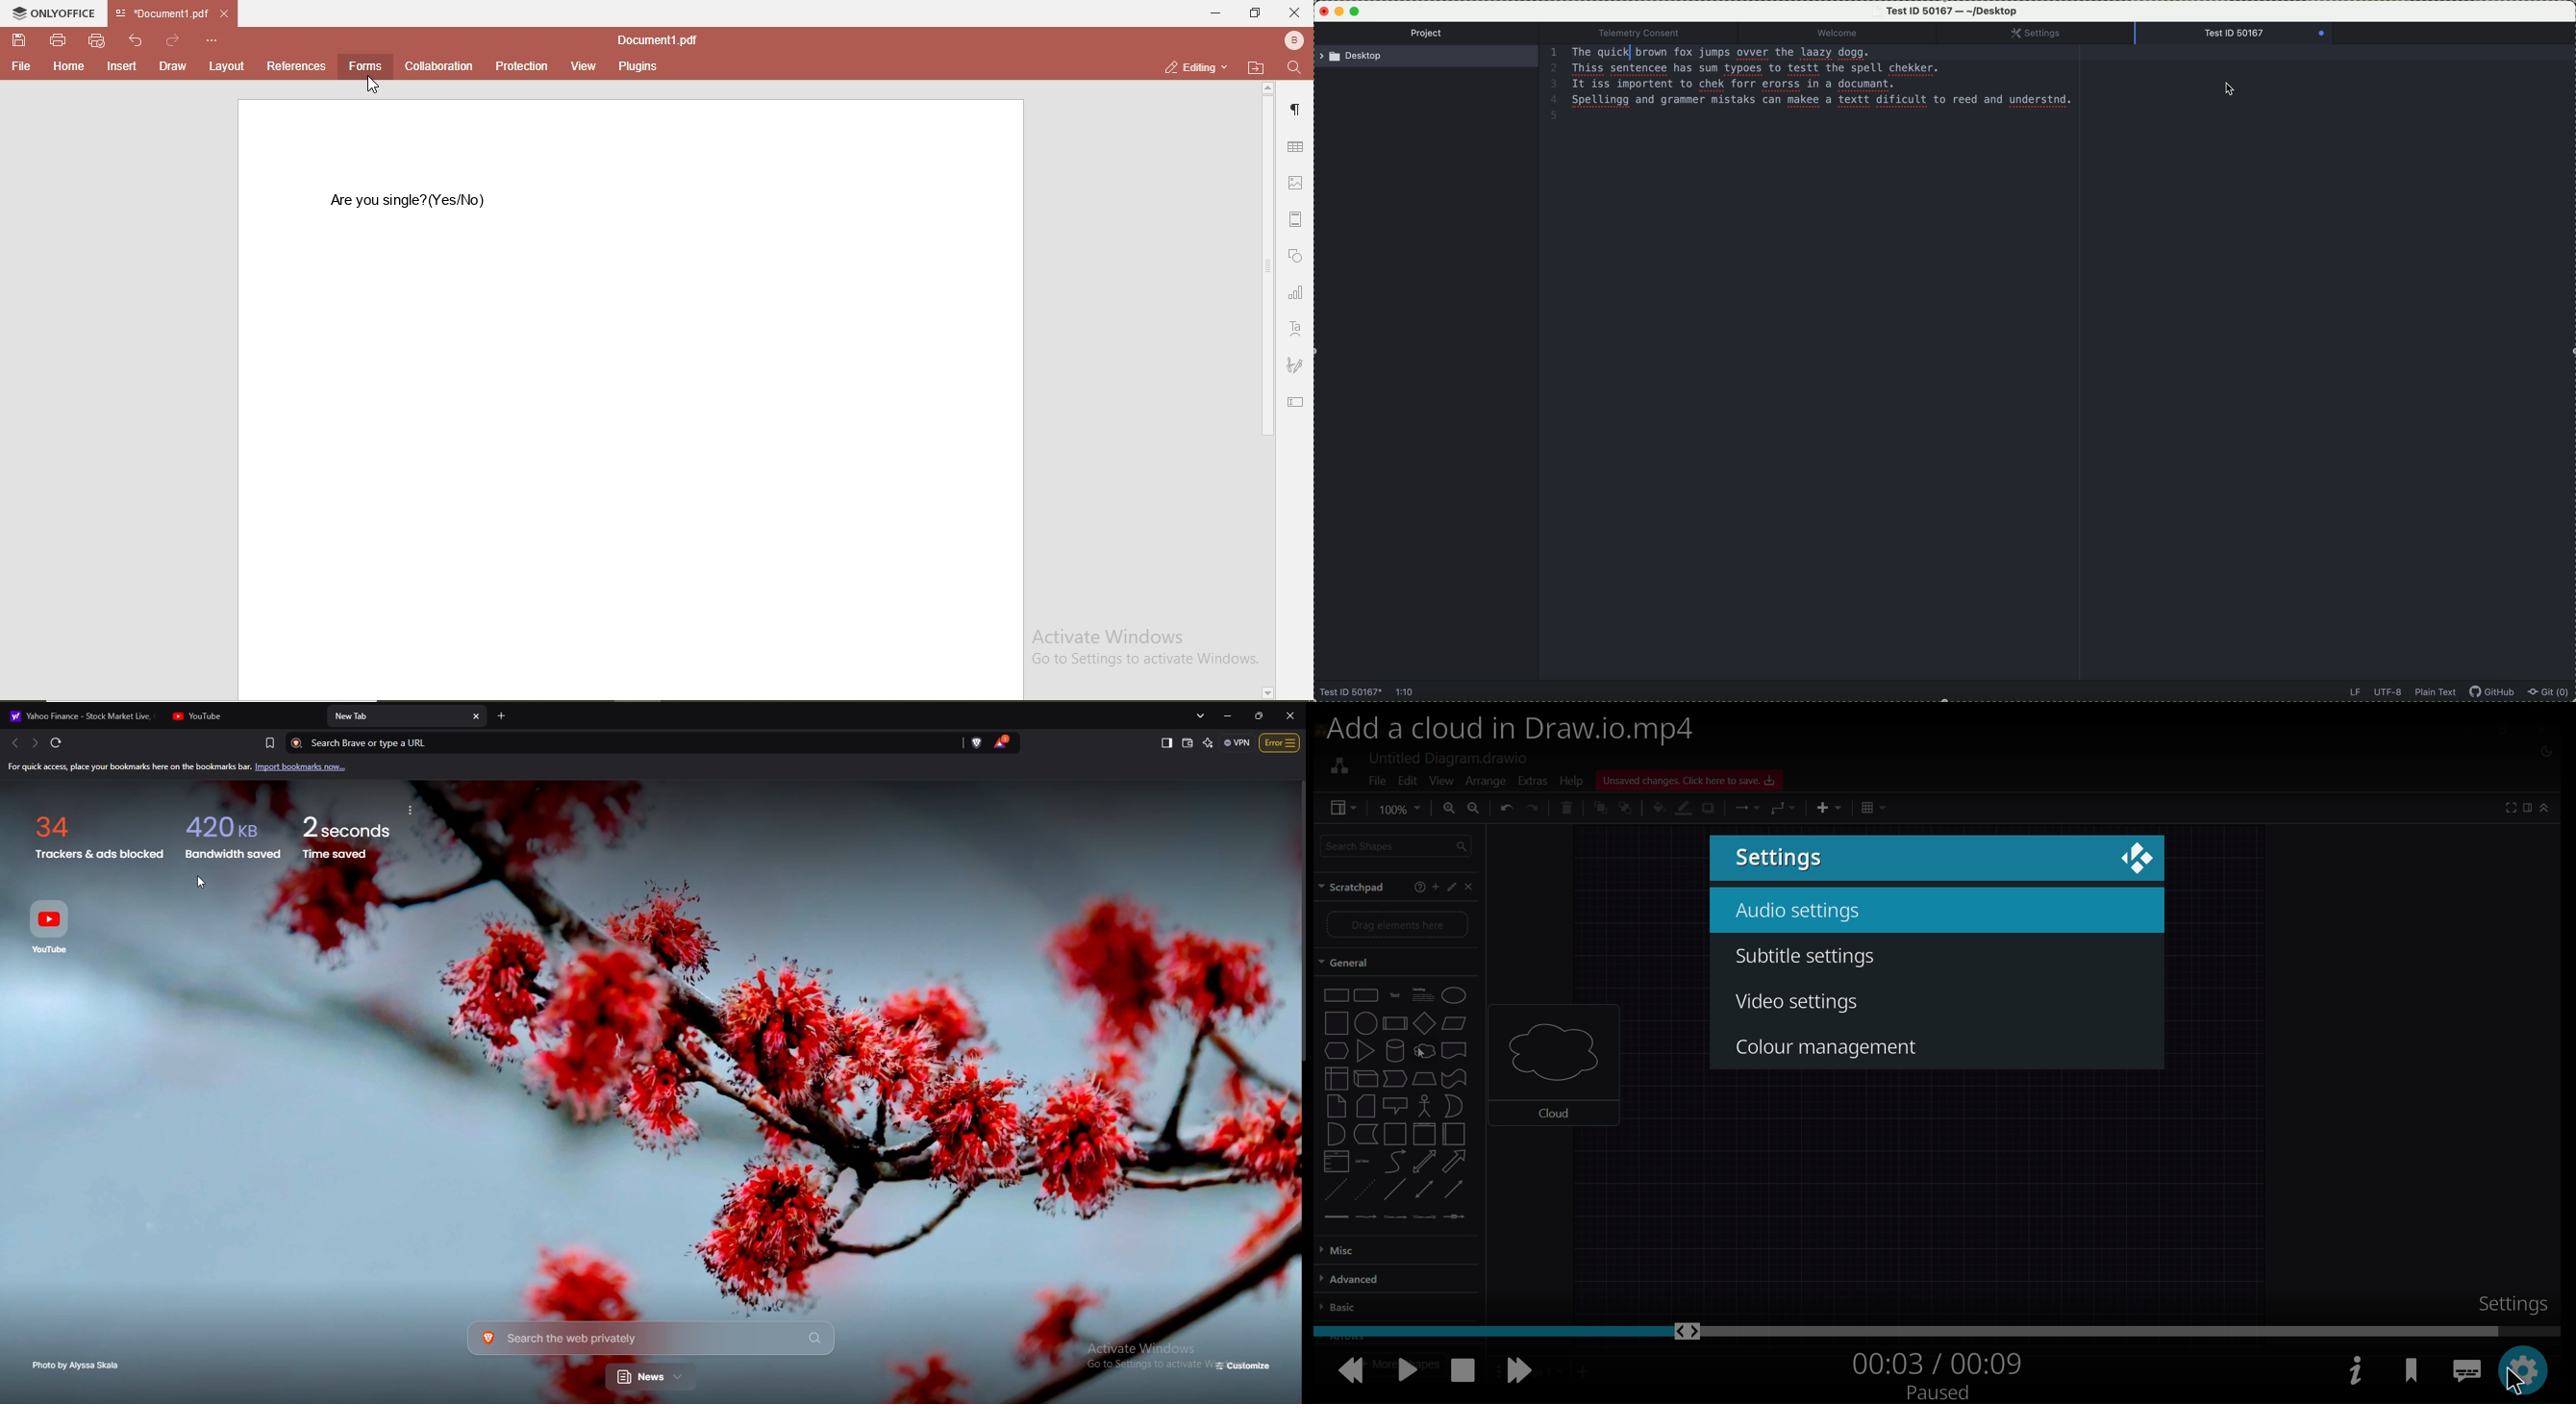  What do you see at coordinates (413, 202) in the screenshot?
I see `are you single? (Yes/No)` at bounding box center [413, 202].